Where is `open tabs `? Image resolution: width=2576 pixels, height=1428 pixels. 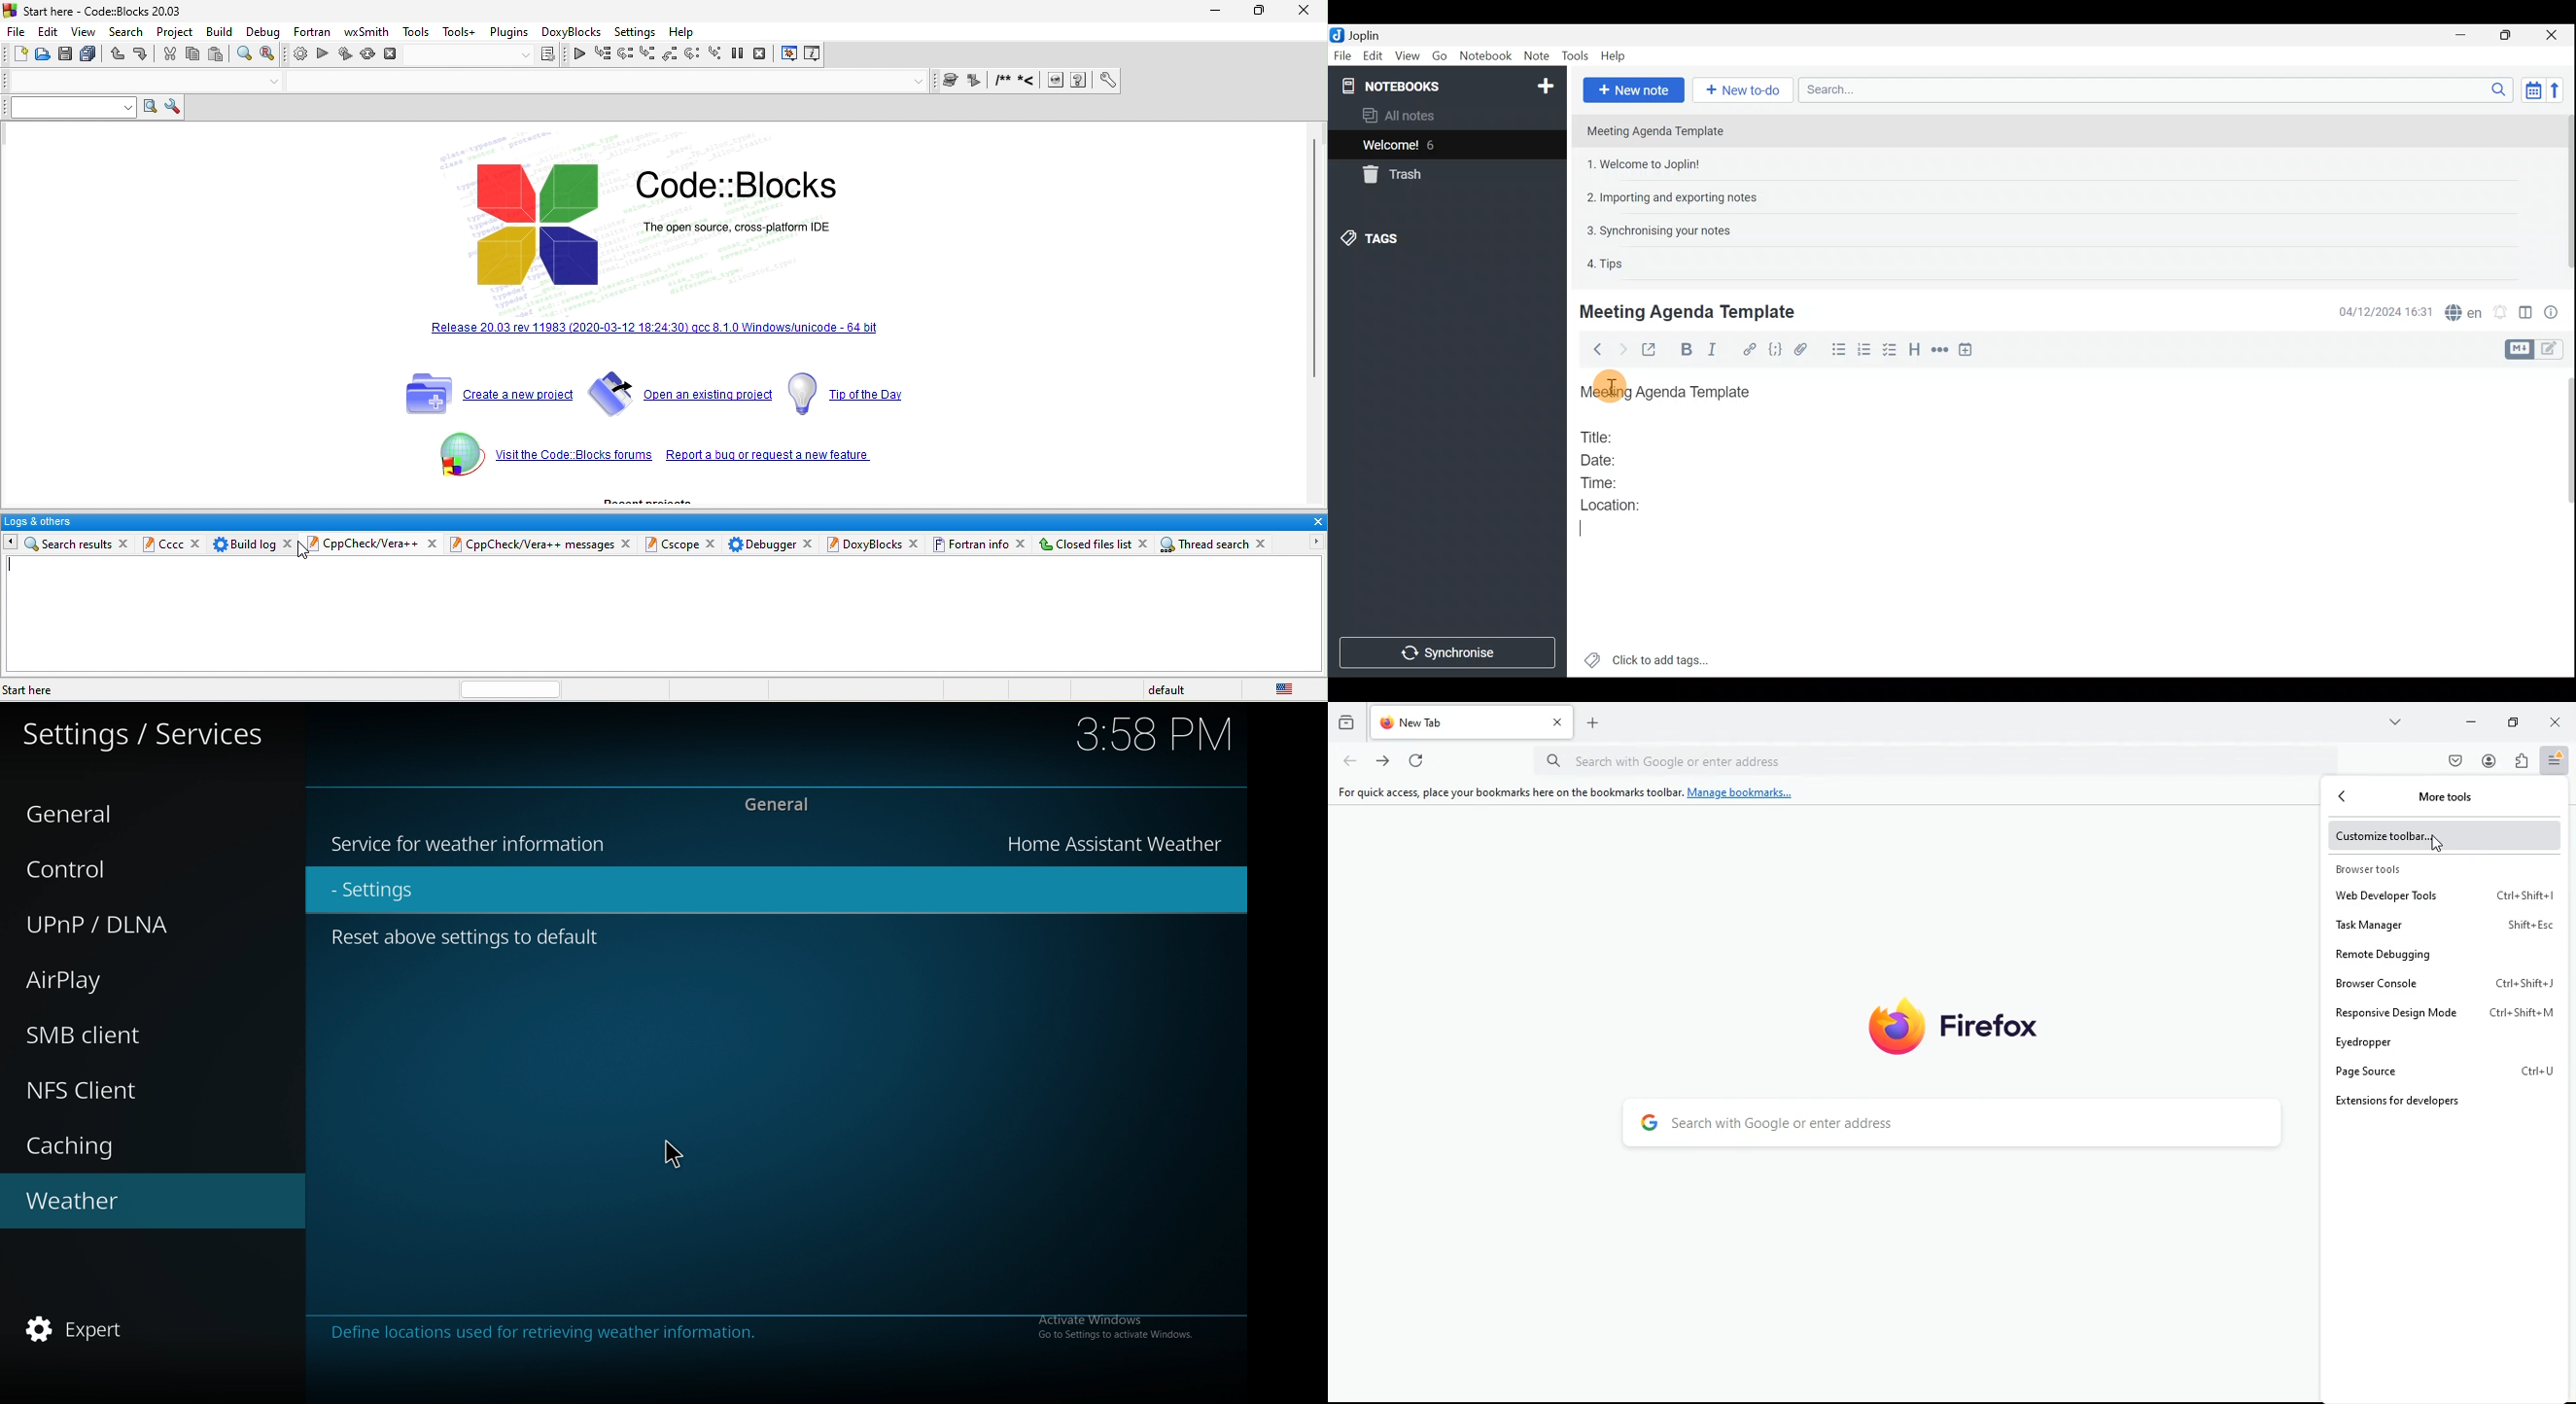 open tabs  is located at coordinates (132, 81).